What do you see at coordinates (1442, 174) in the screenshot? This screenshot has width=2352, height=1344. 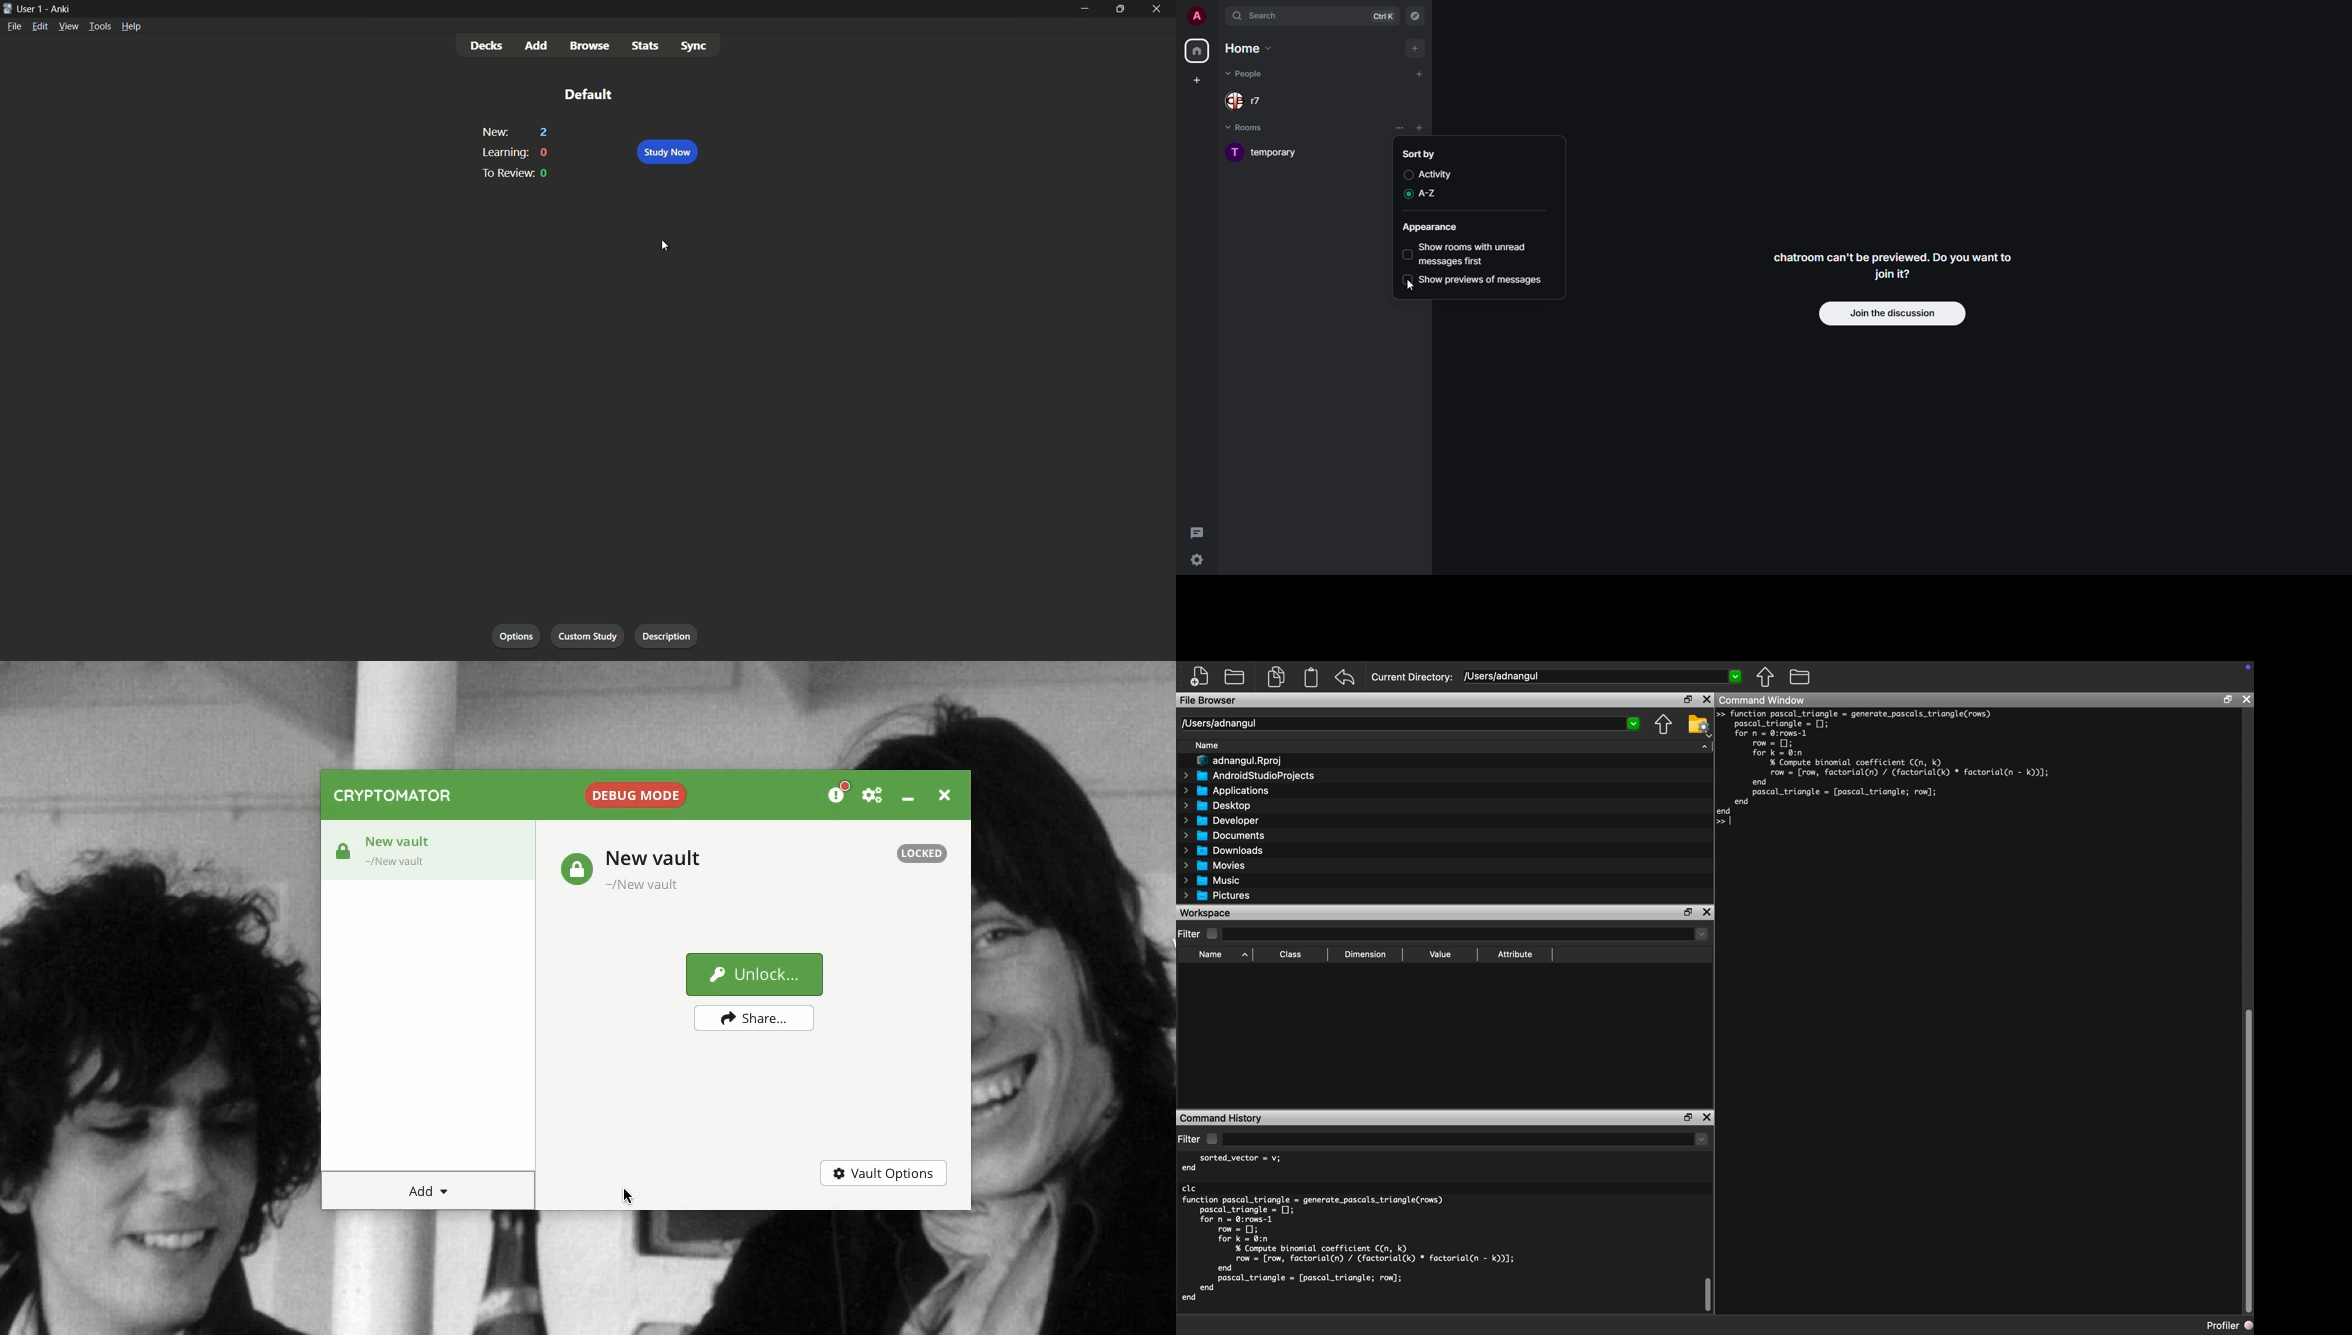 I see `activity` at bounding box center [1442, 174].